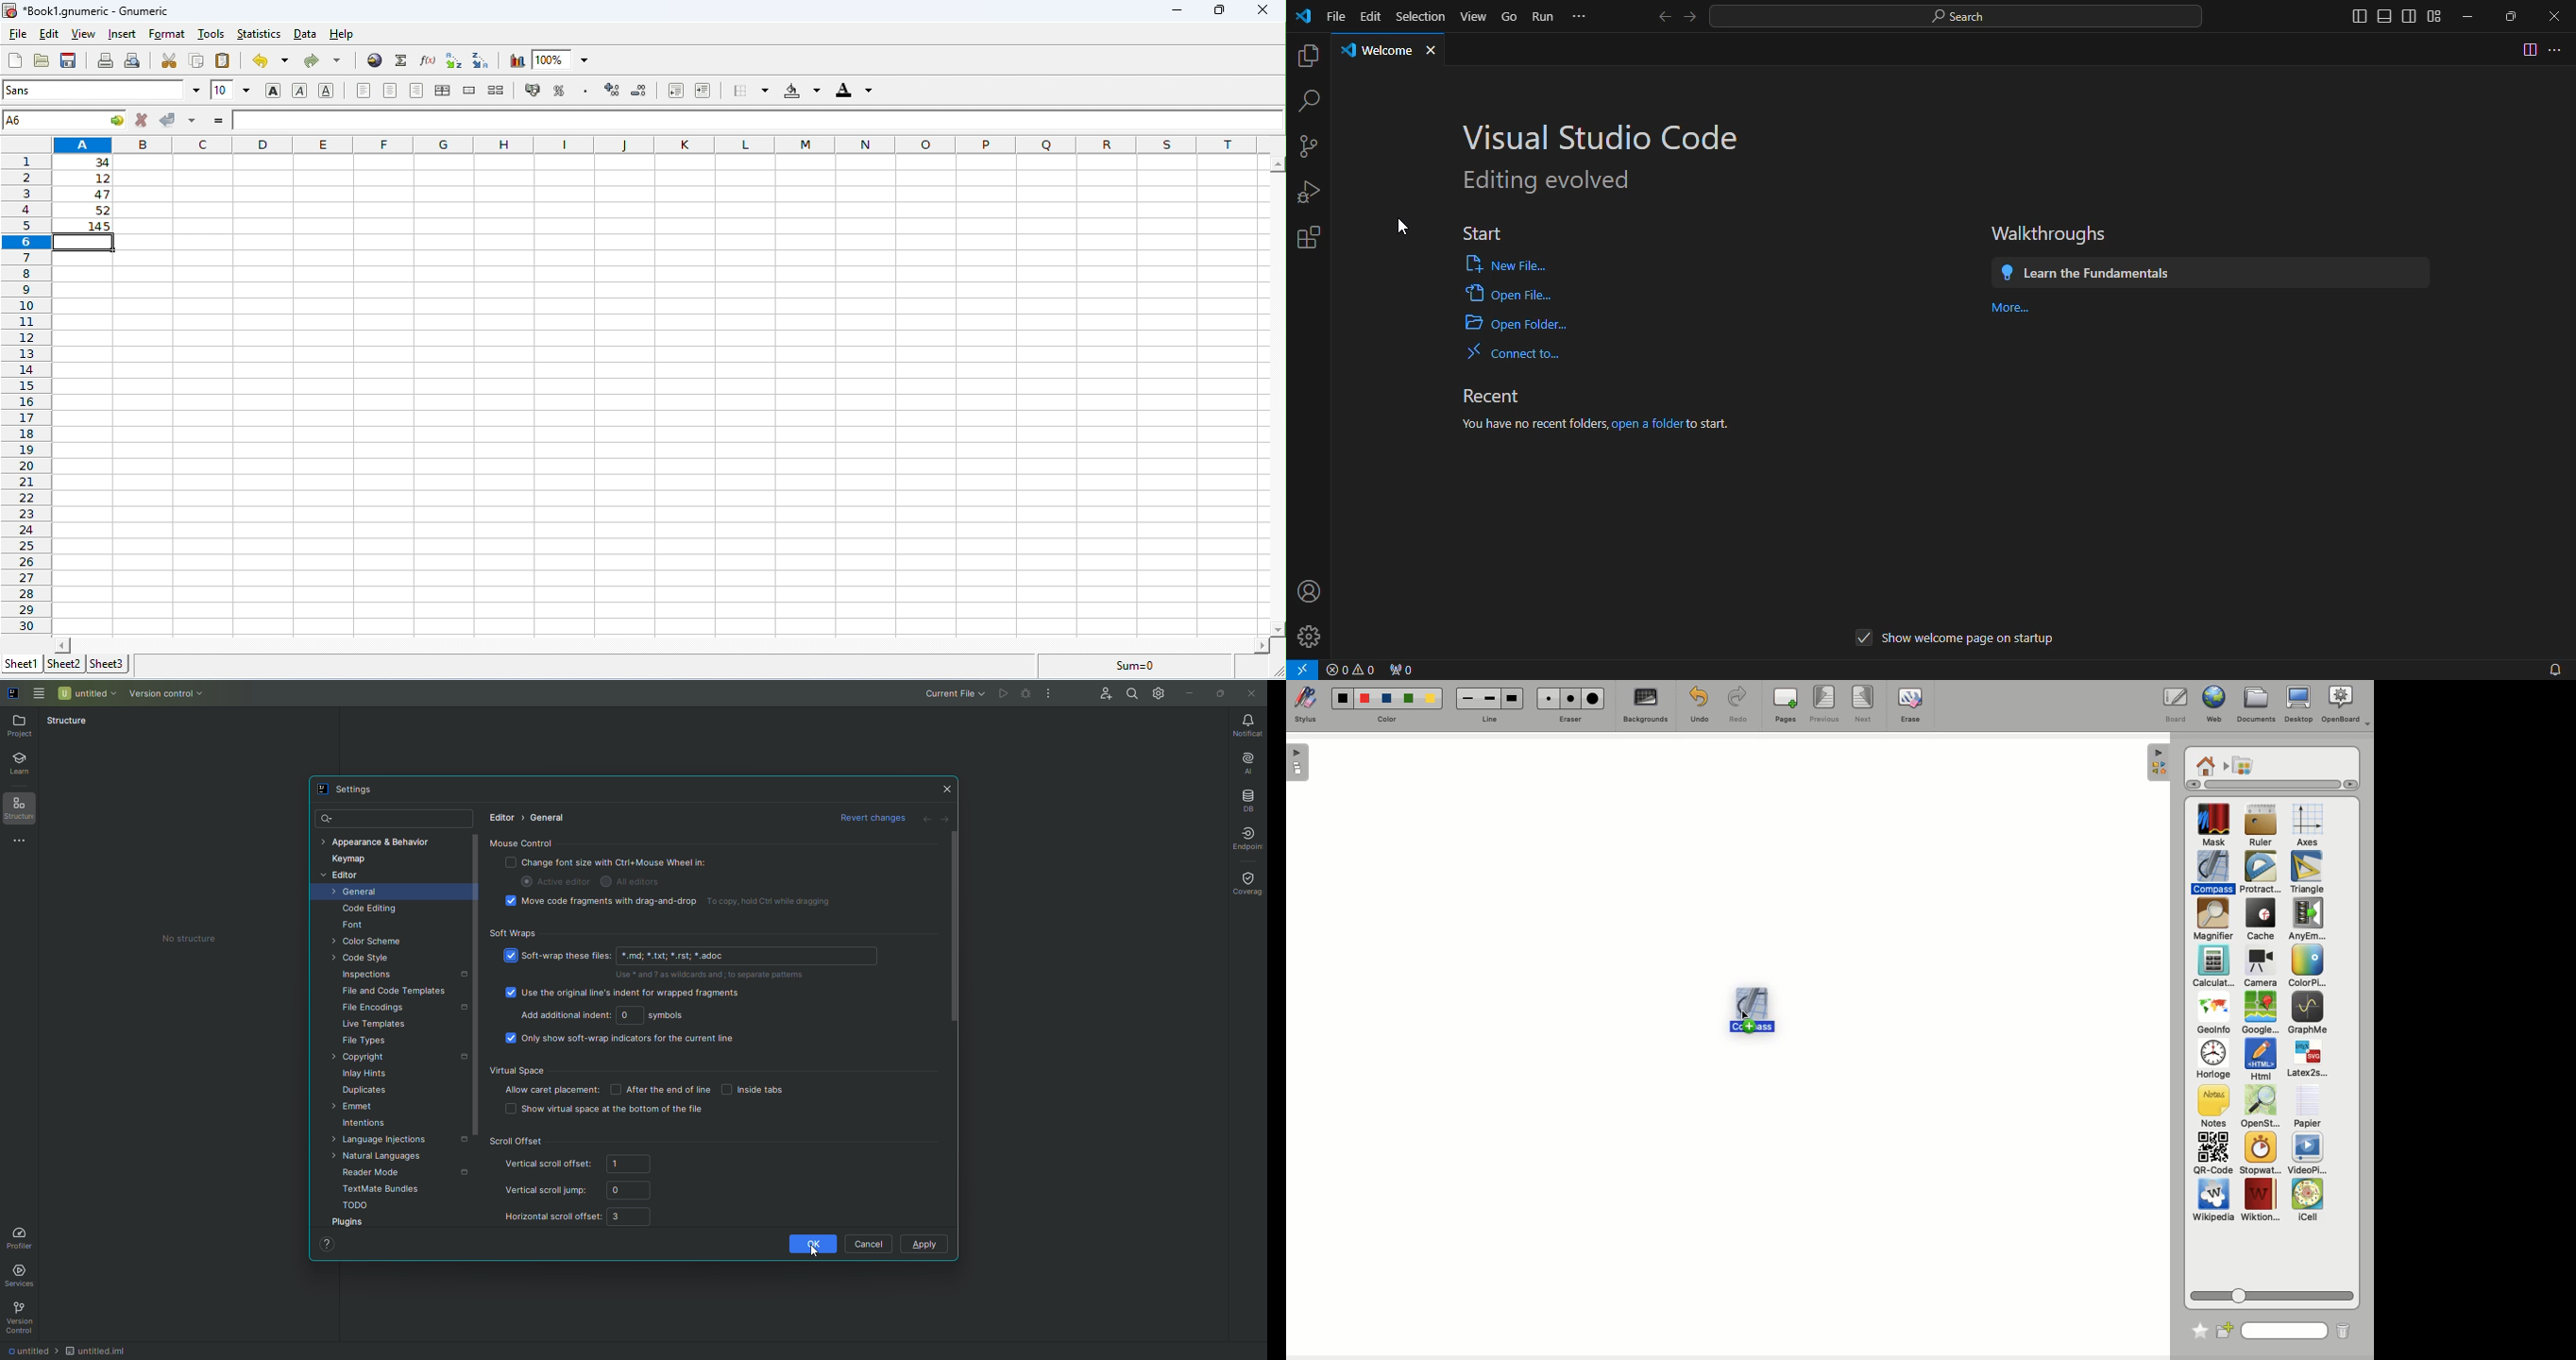 Image resolution: width=2576 pixels, height=1372 pixels. I want to click on align right, so click(417, 90).